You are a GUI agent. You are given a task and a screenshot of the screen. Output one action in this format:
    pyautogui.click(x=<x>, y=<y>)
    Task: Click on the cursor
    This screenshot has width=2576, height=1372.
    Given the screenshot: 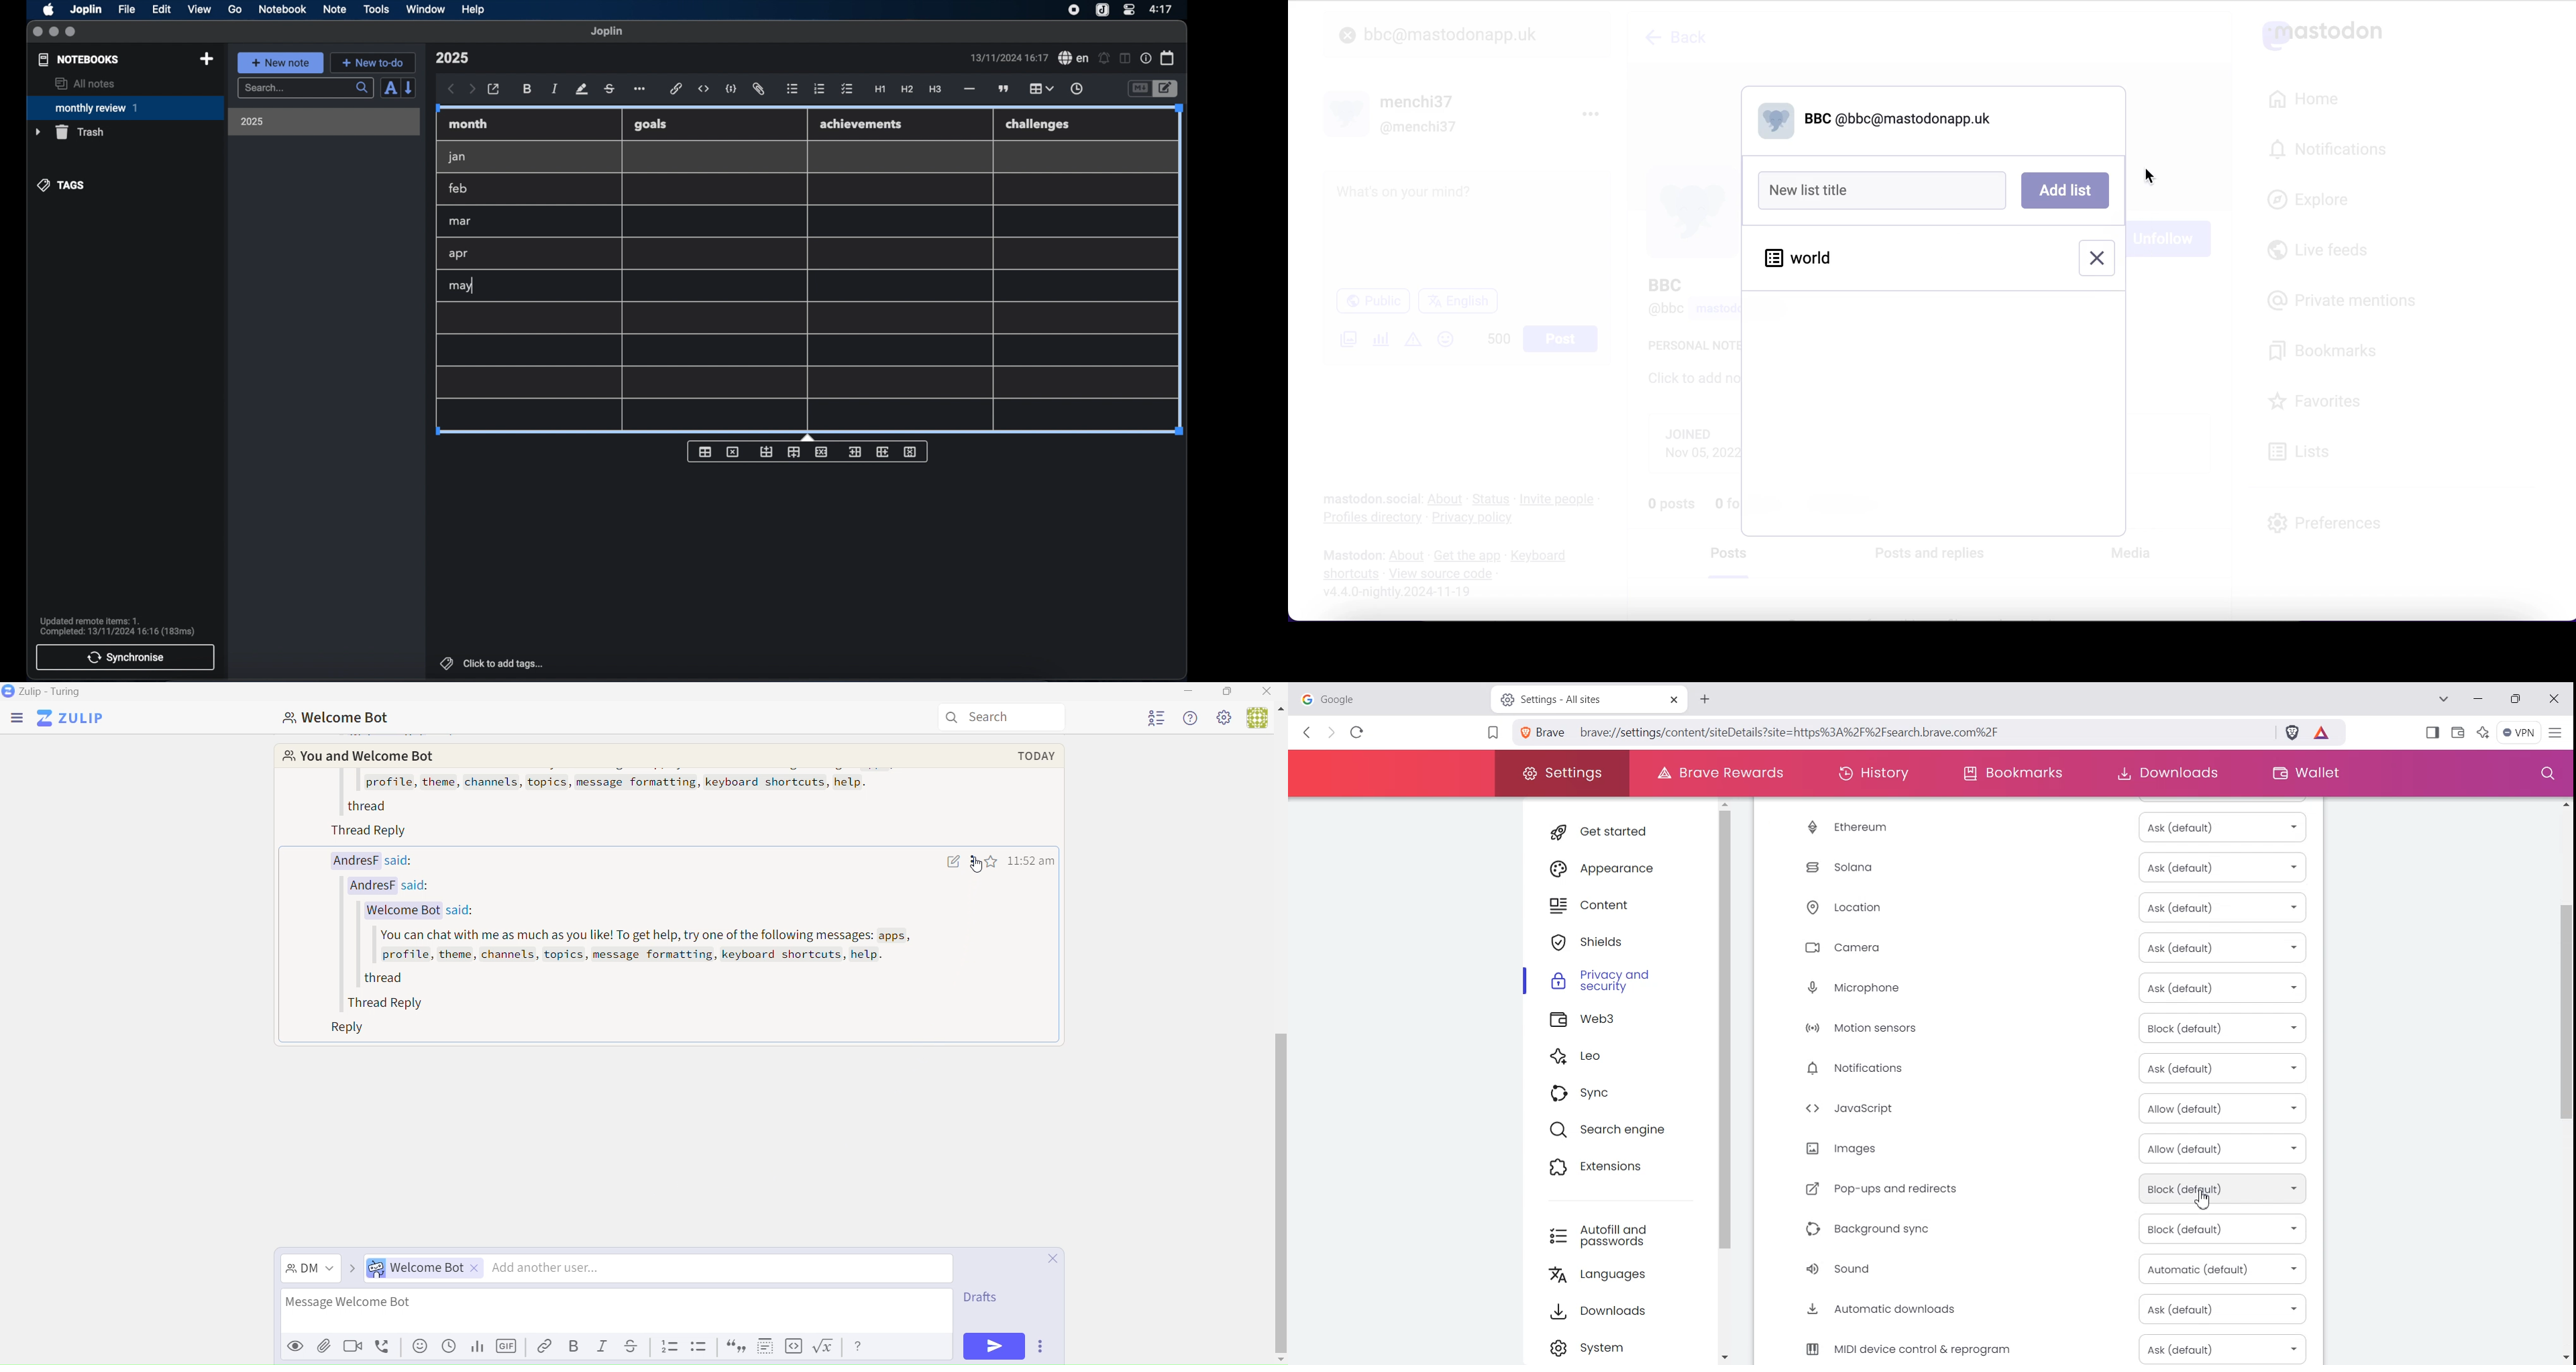 What is the action you would take?
    pyautogui.click(x=2148, y=175)
    